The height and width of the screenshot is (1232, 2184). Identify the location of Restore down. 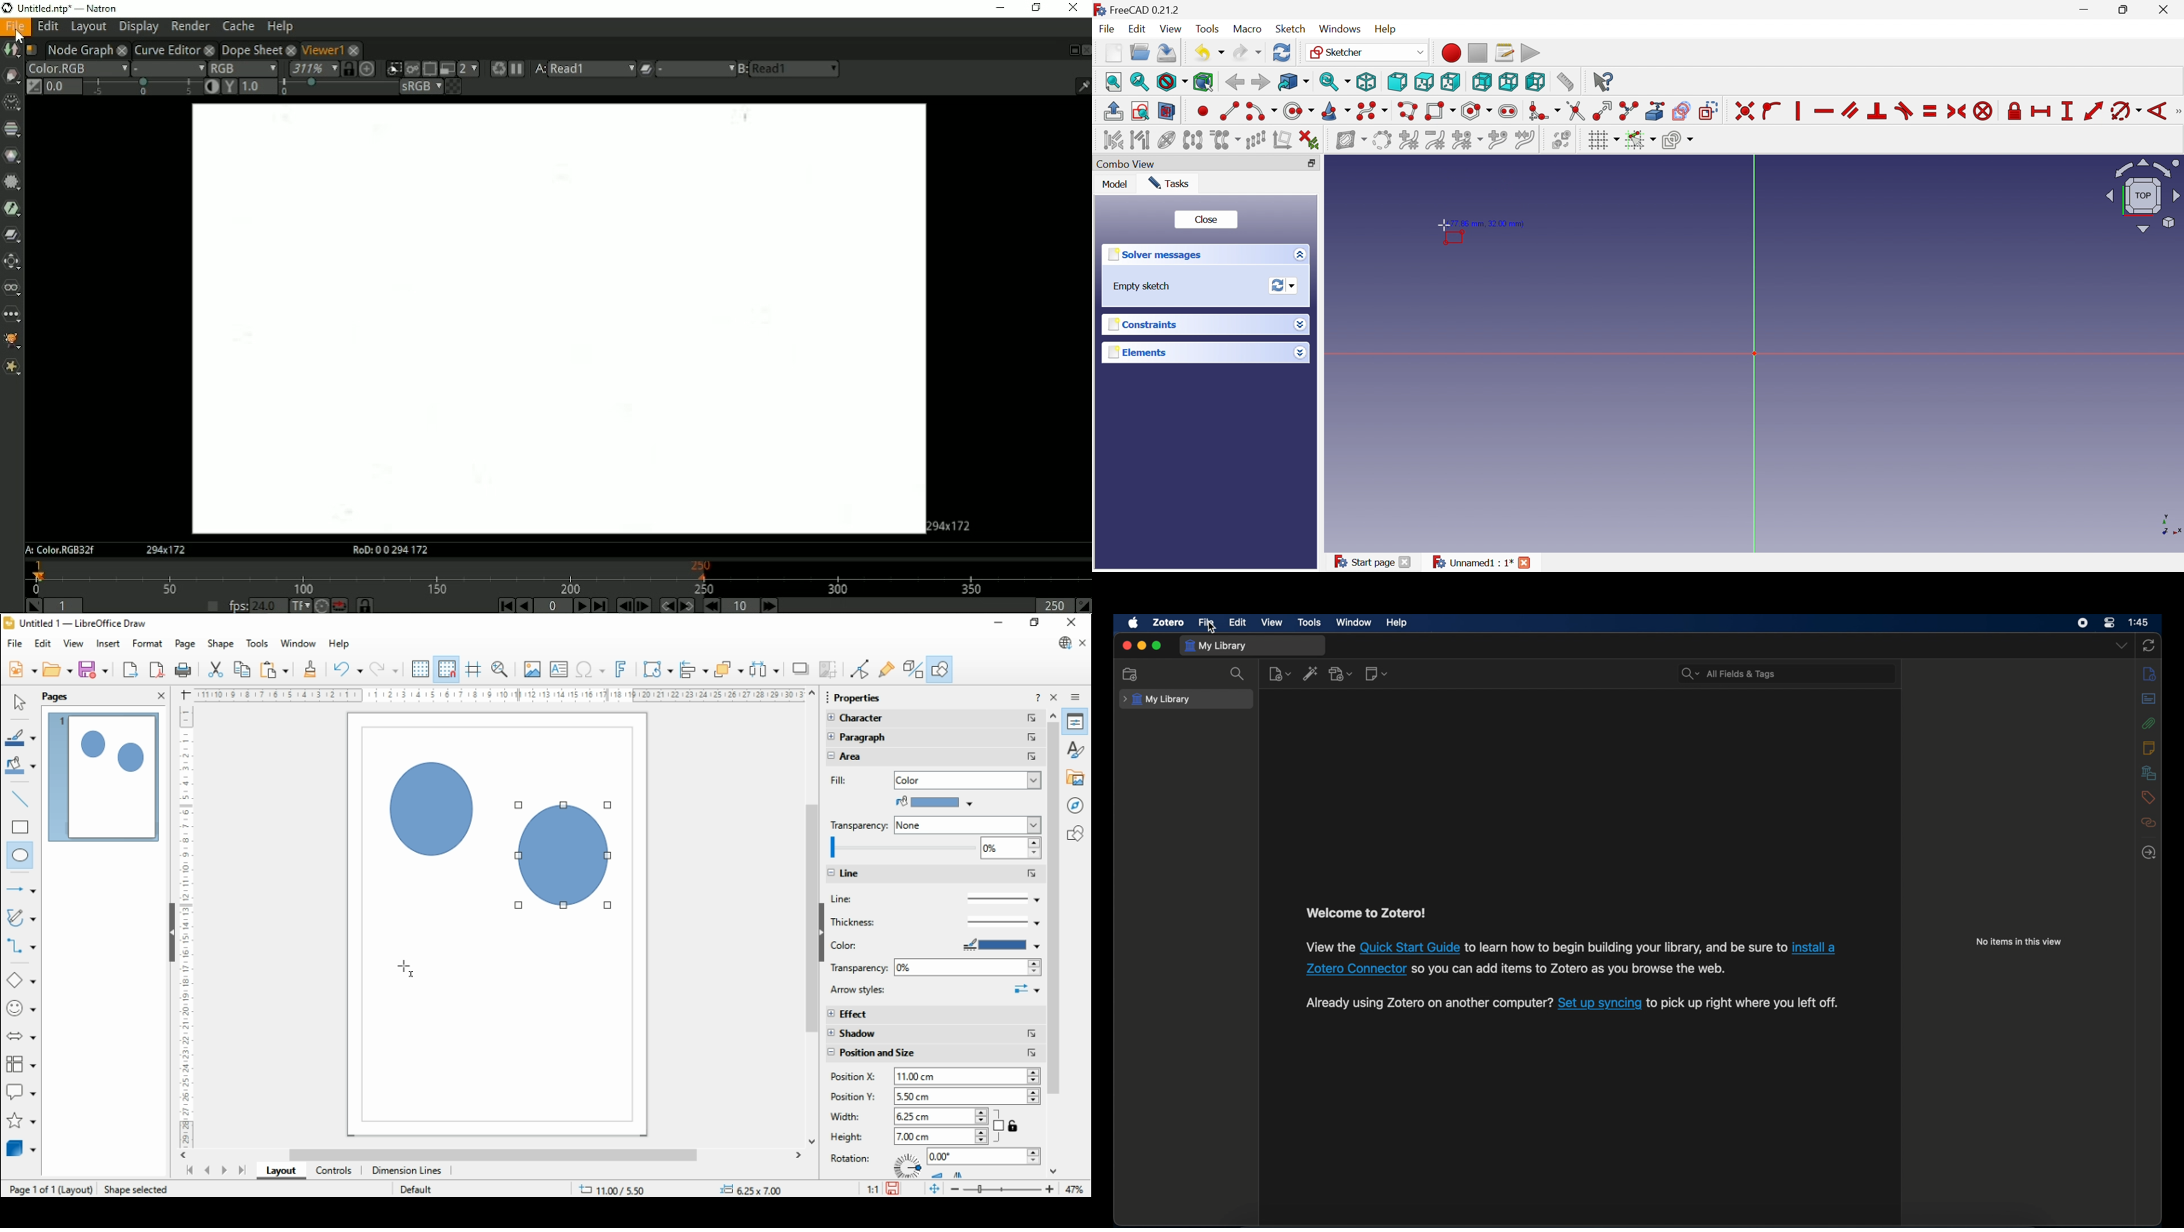
(1312, 164).